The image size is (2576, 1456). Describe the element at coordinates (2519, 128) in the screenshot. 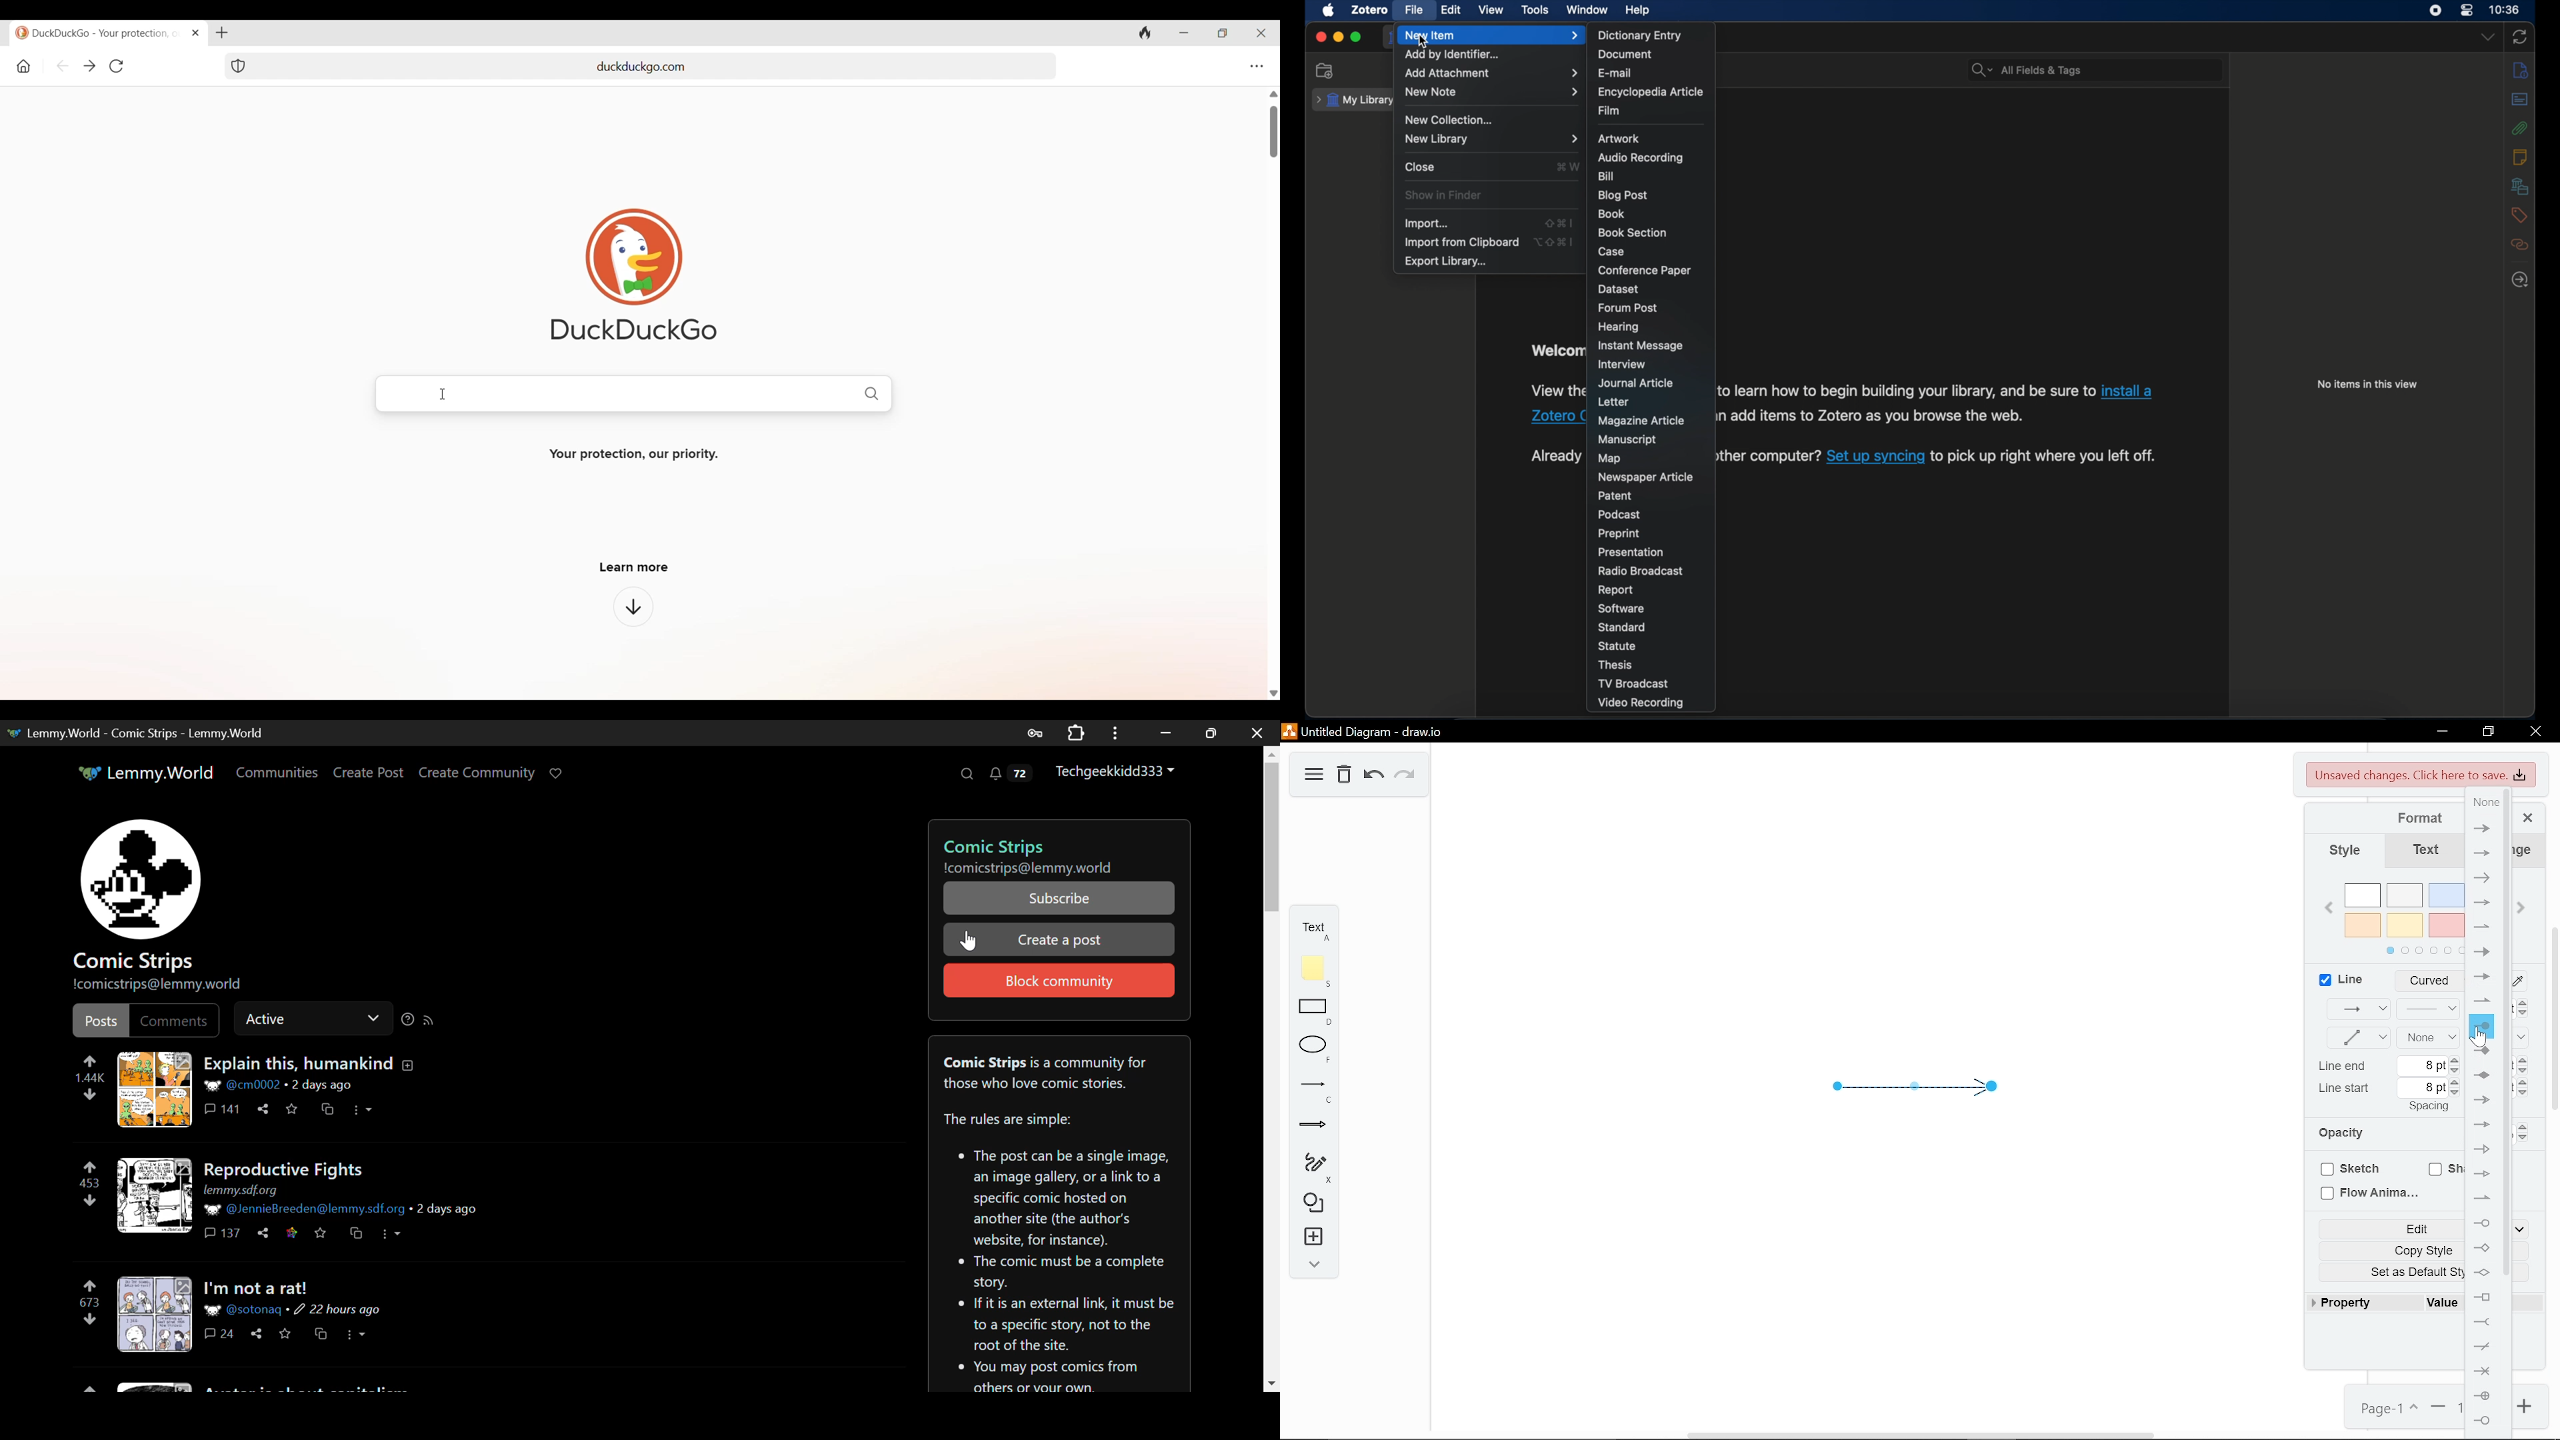

I see `attachments` at that location.